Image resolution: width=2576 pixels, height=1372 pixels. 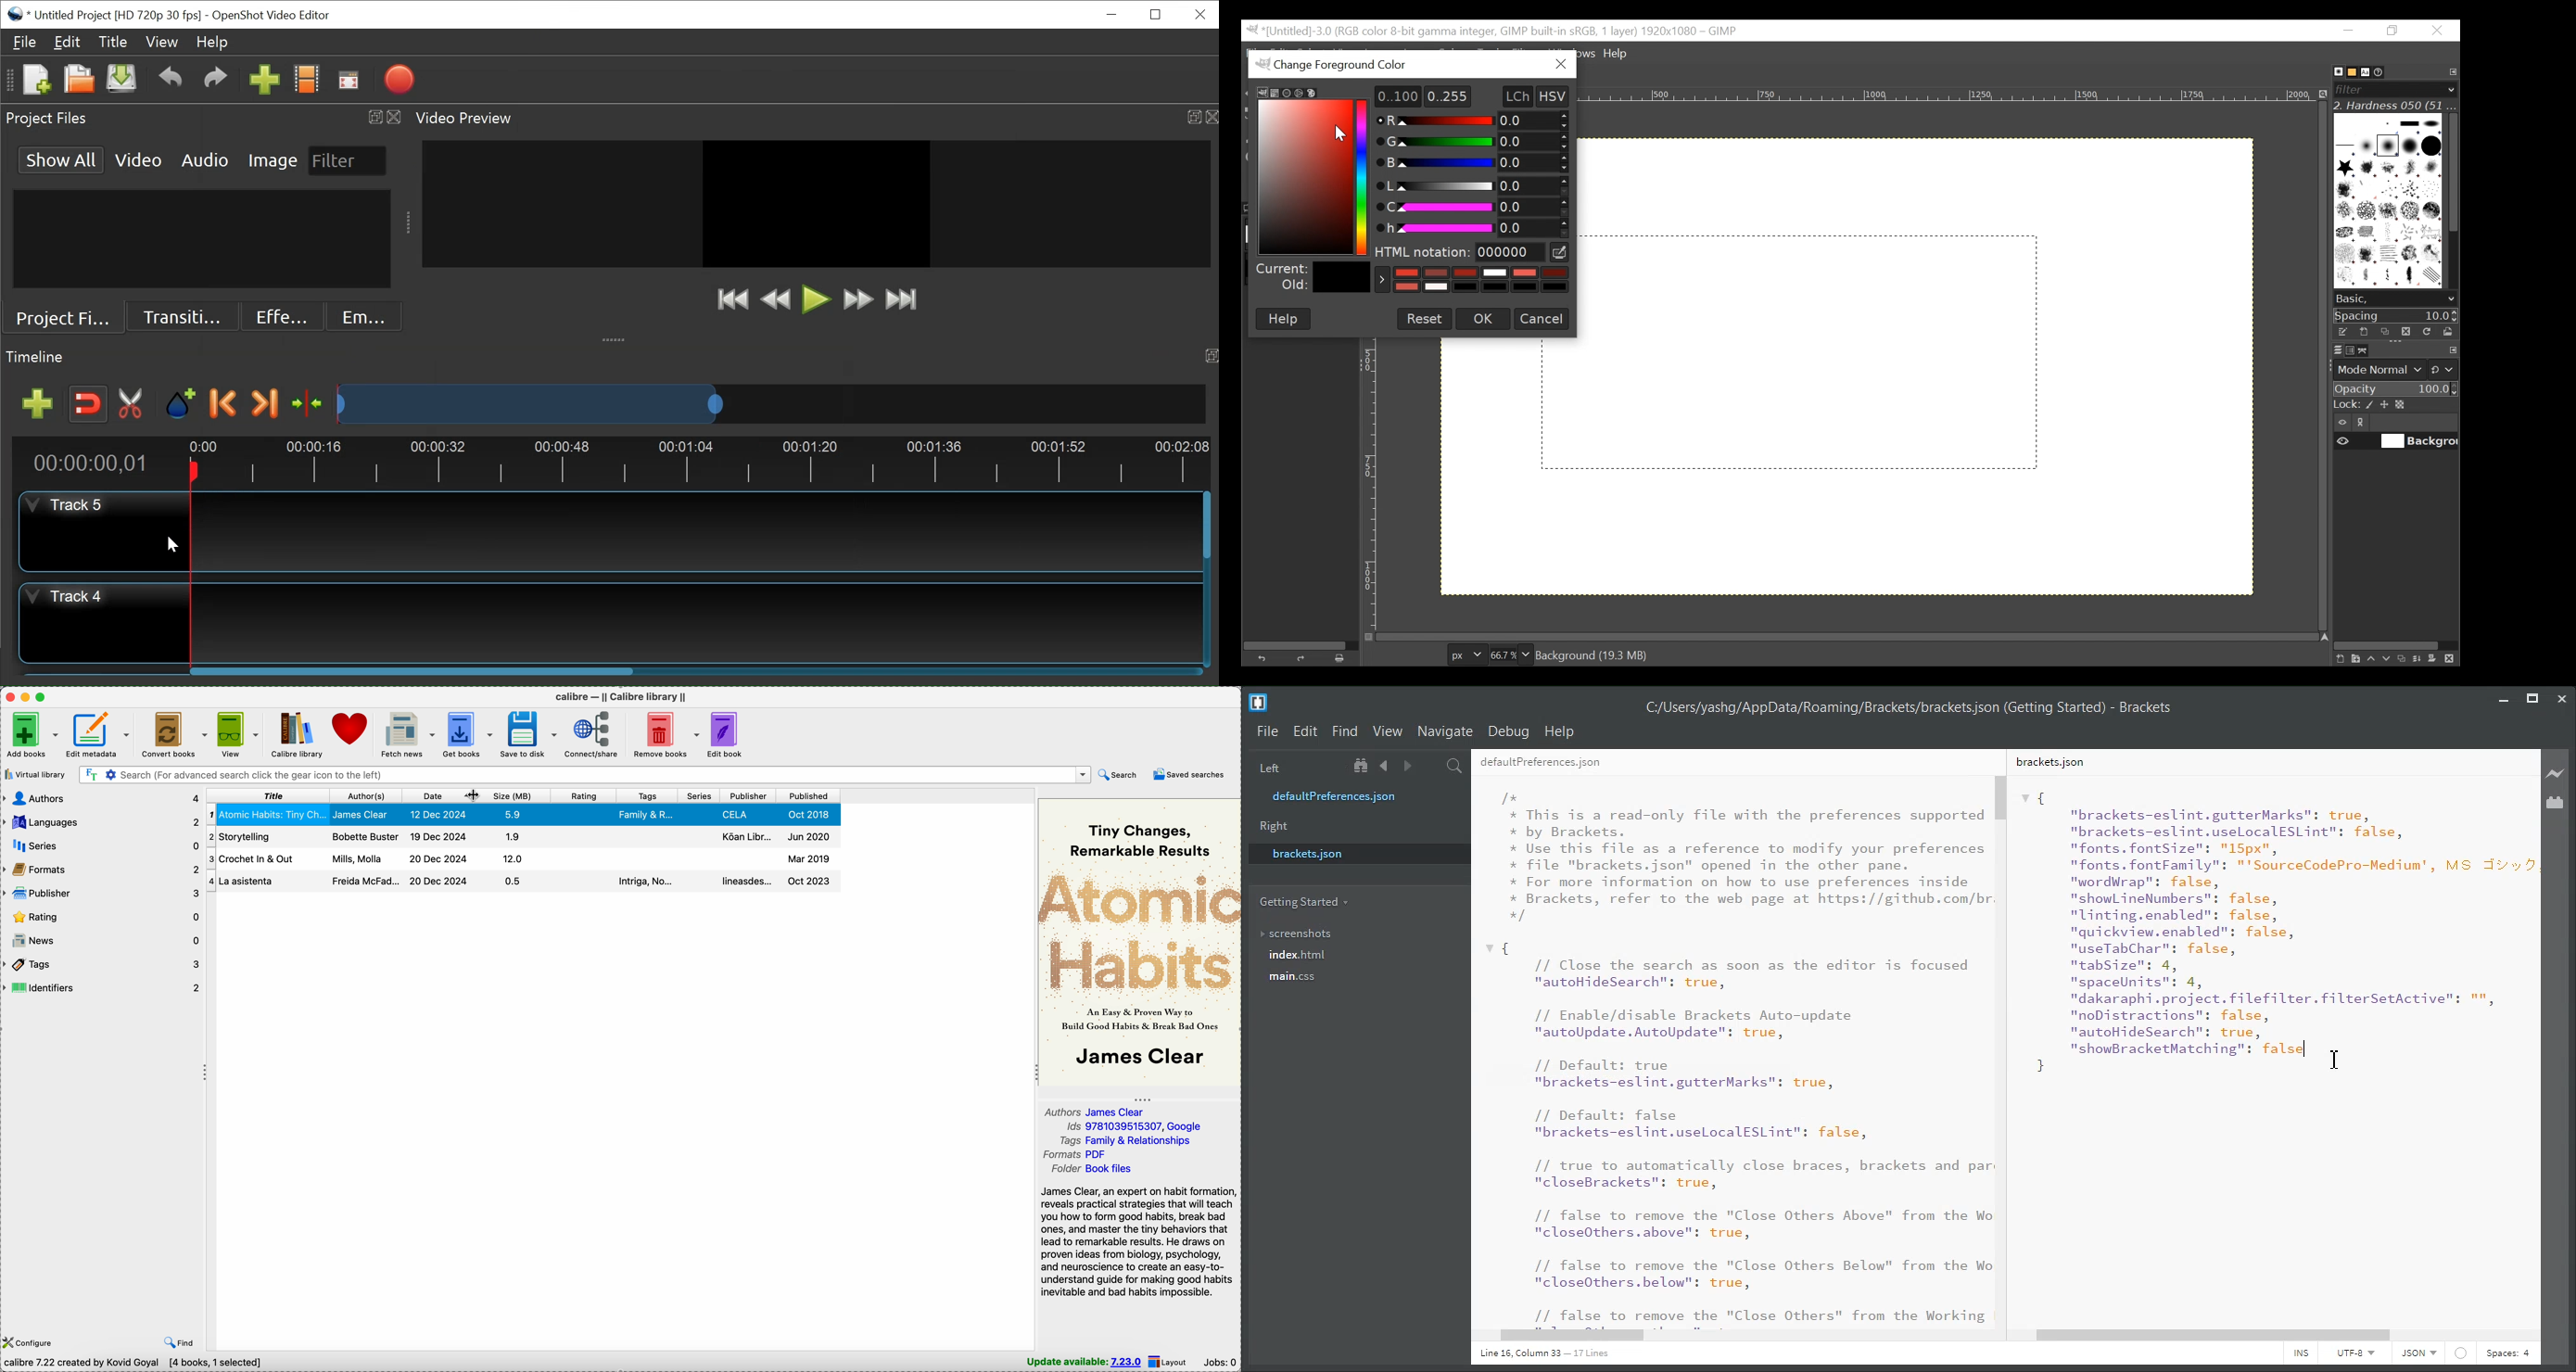 What do you see at coordinates (102, 820) in the screenshot?
I see `languages` at bounding box center [102, 820].